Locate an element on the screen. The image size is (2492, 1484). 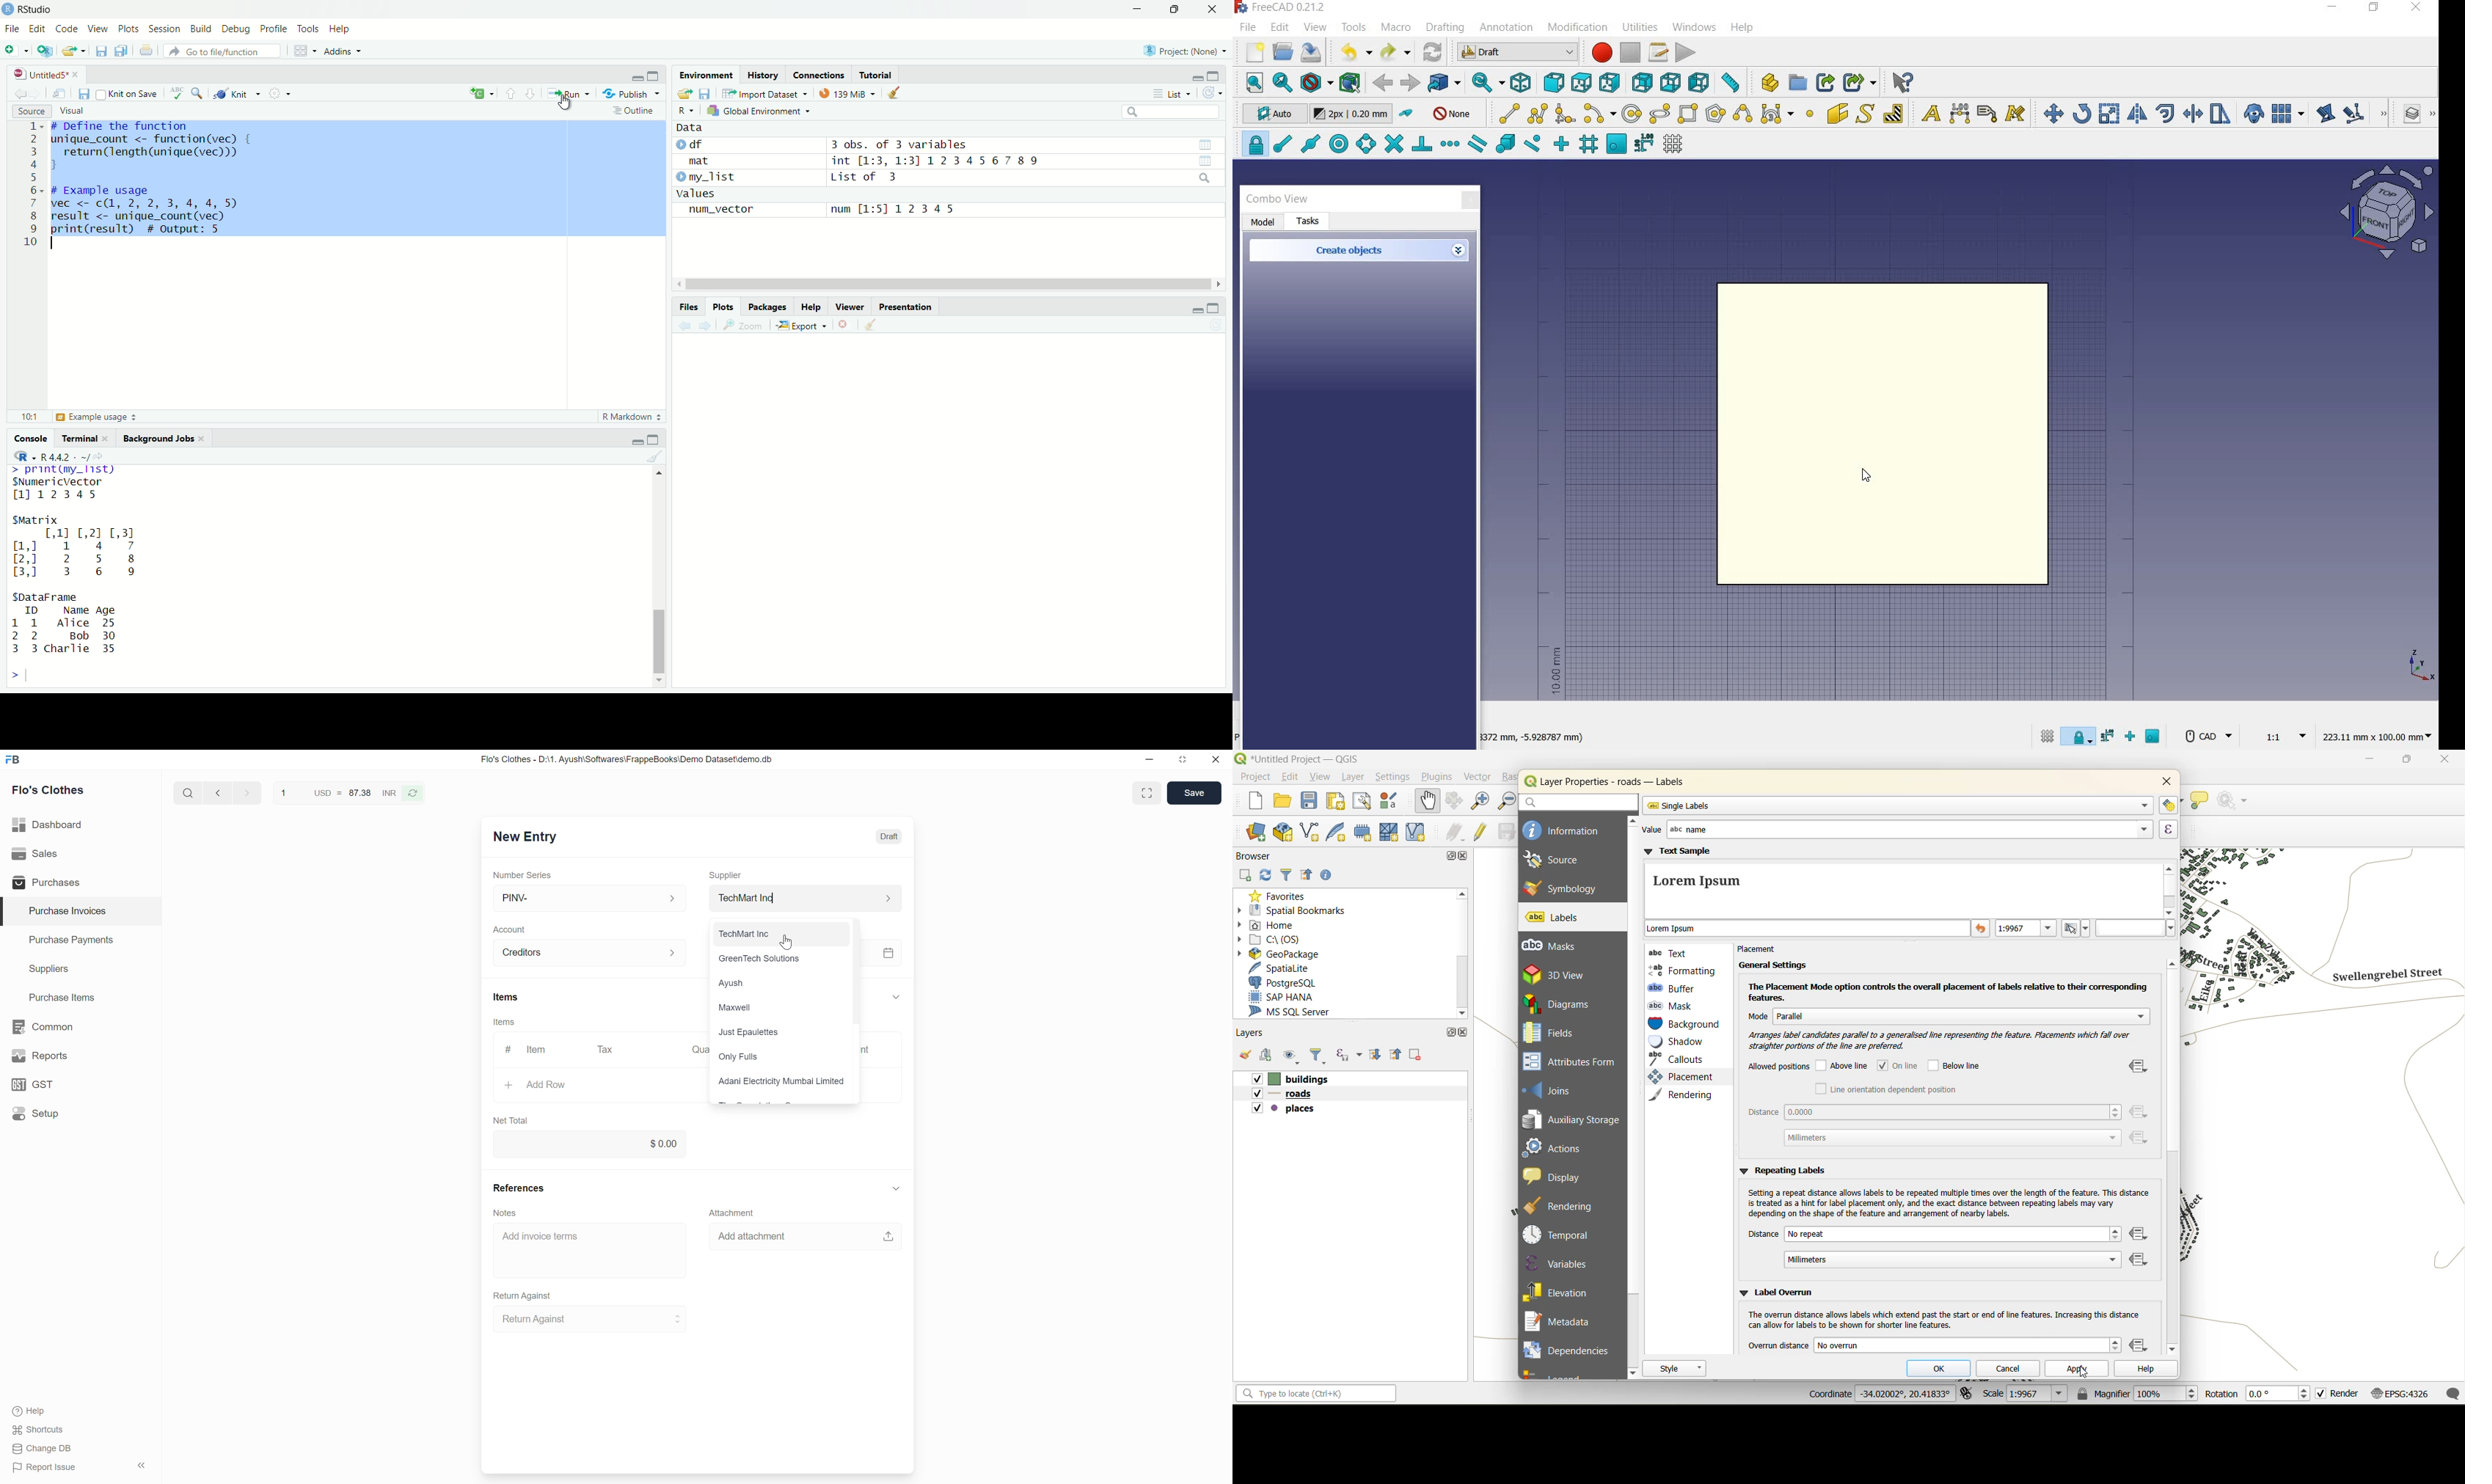
R dropdown is located at coordinates (689, 108).